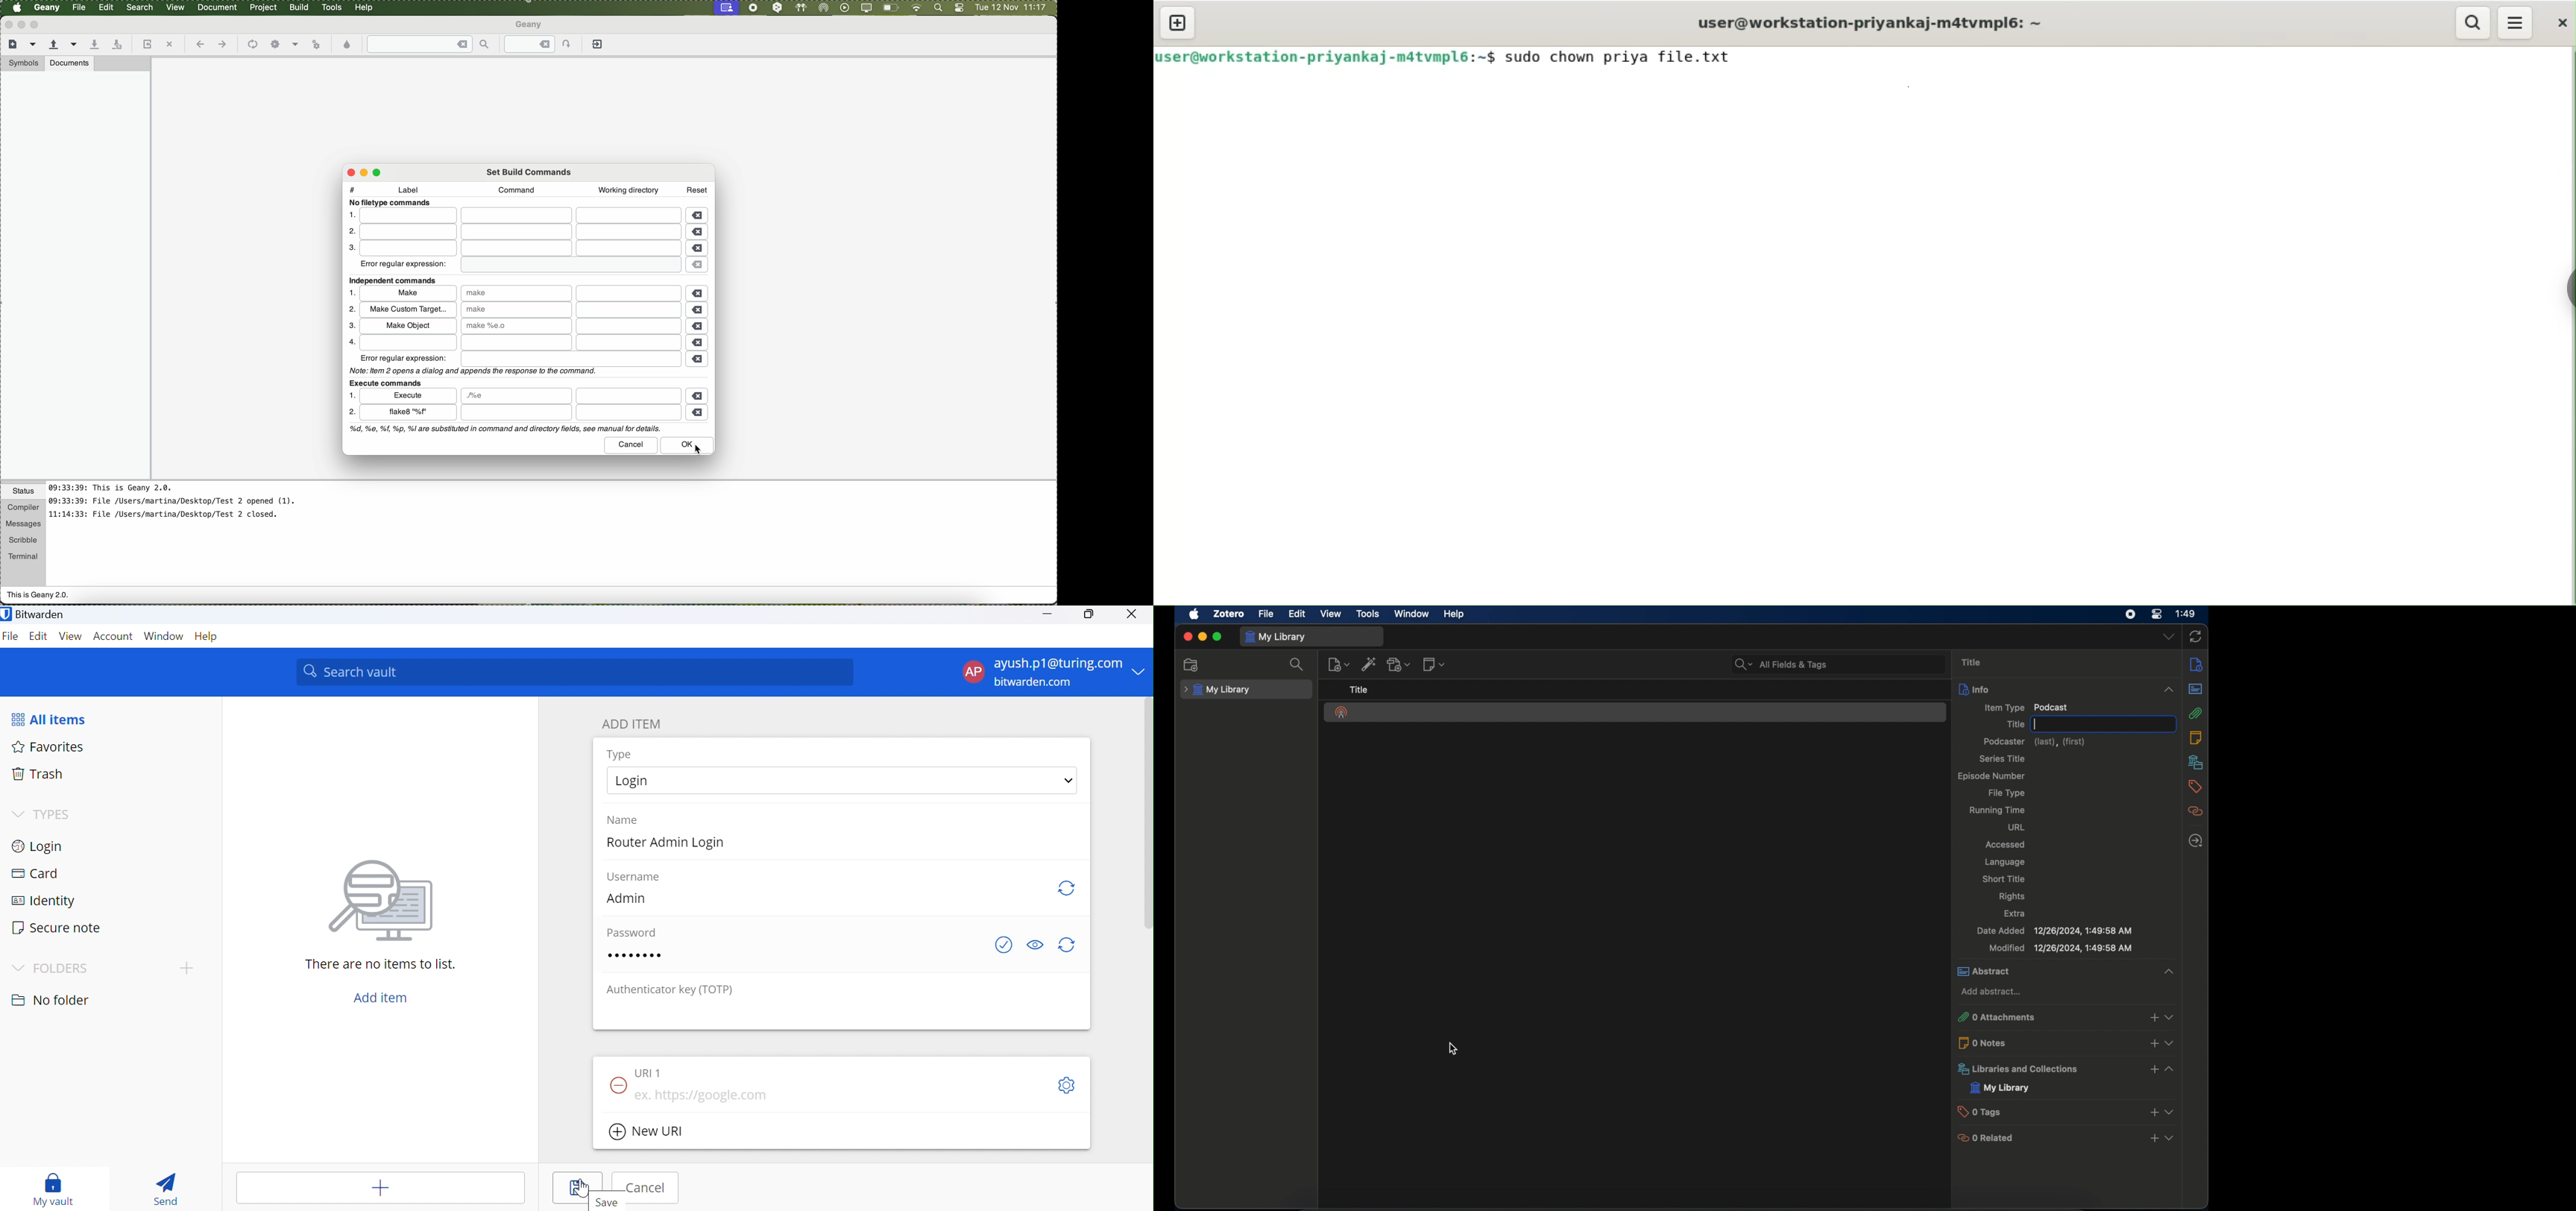  What do you see at coordinates (519, 233) in the screenshot?
I see `file` at bounding box center [519, 233].